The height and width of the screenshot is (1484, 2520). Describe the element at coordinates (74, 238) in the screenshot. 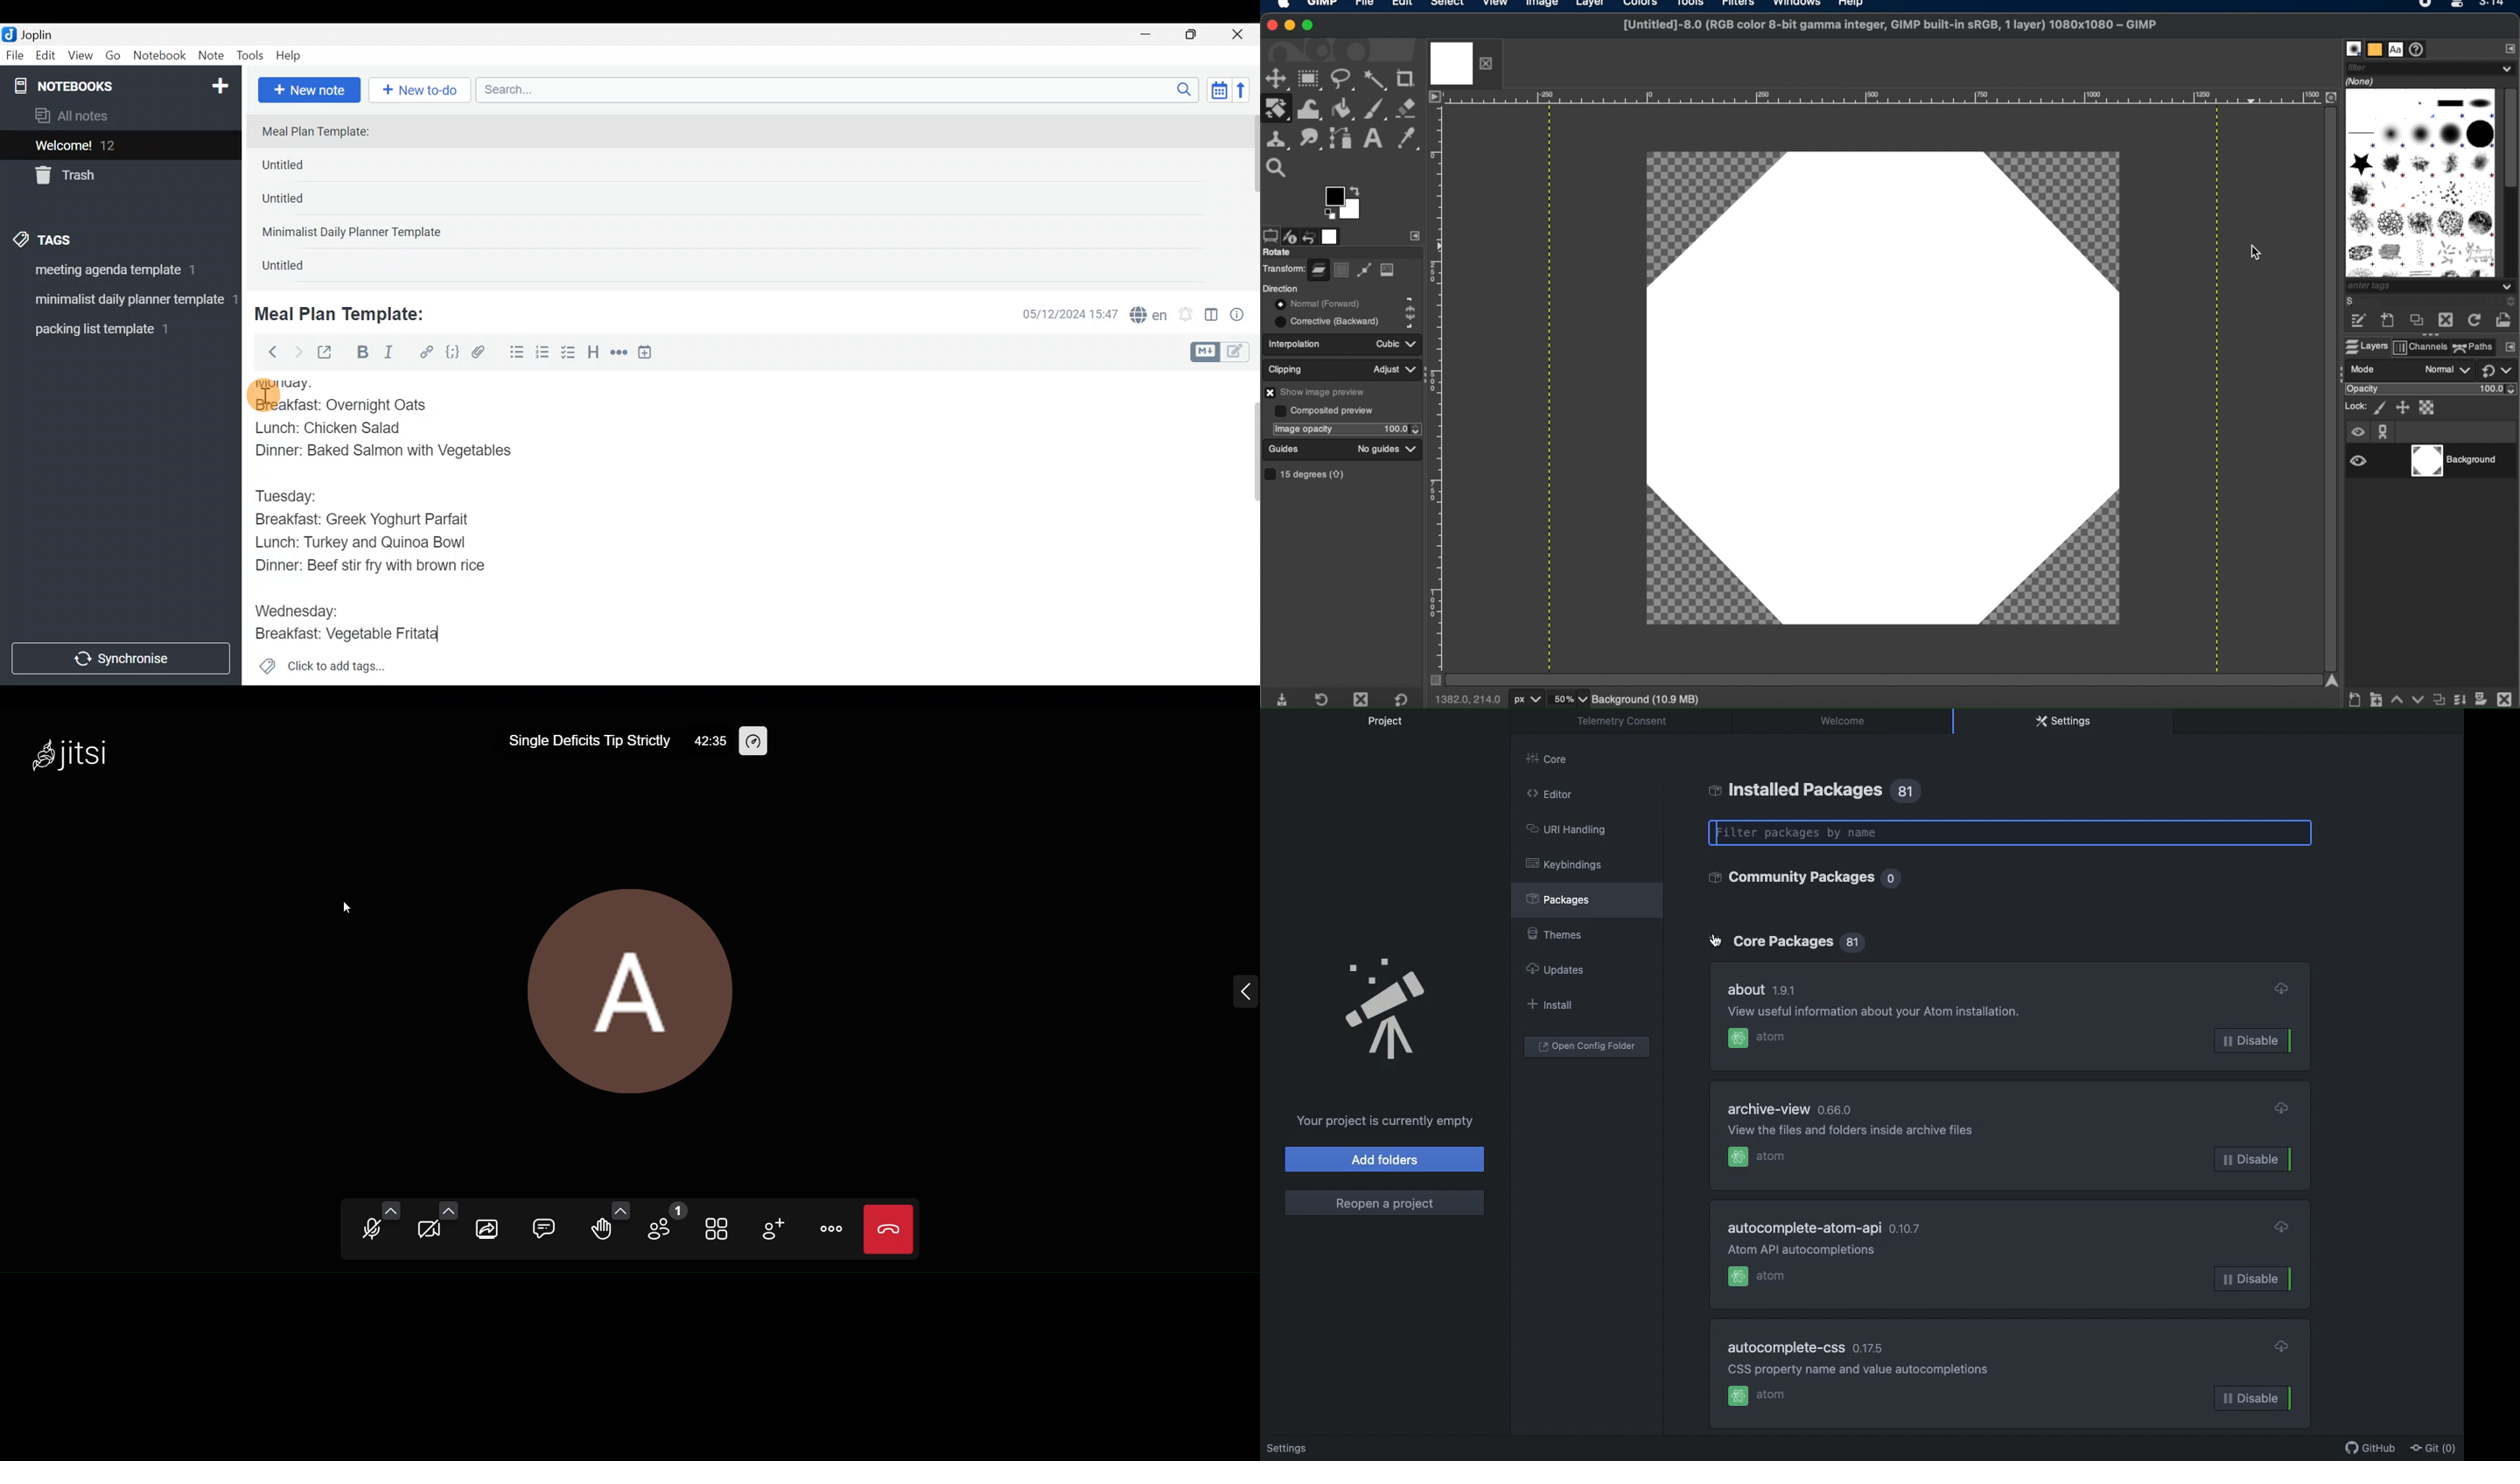

I see `Tags` at that location.